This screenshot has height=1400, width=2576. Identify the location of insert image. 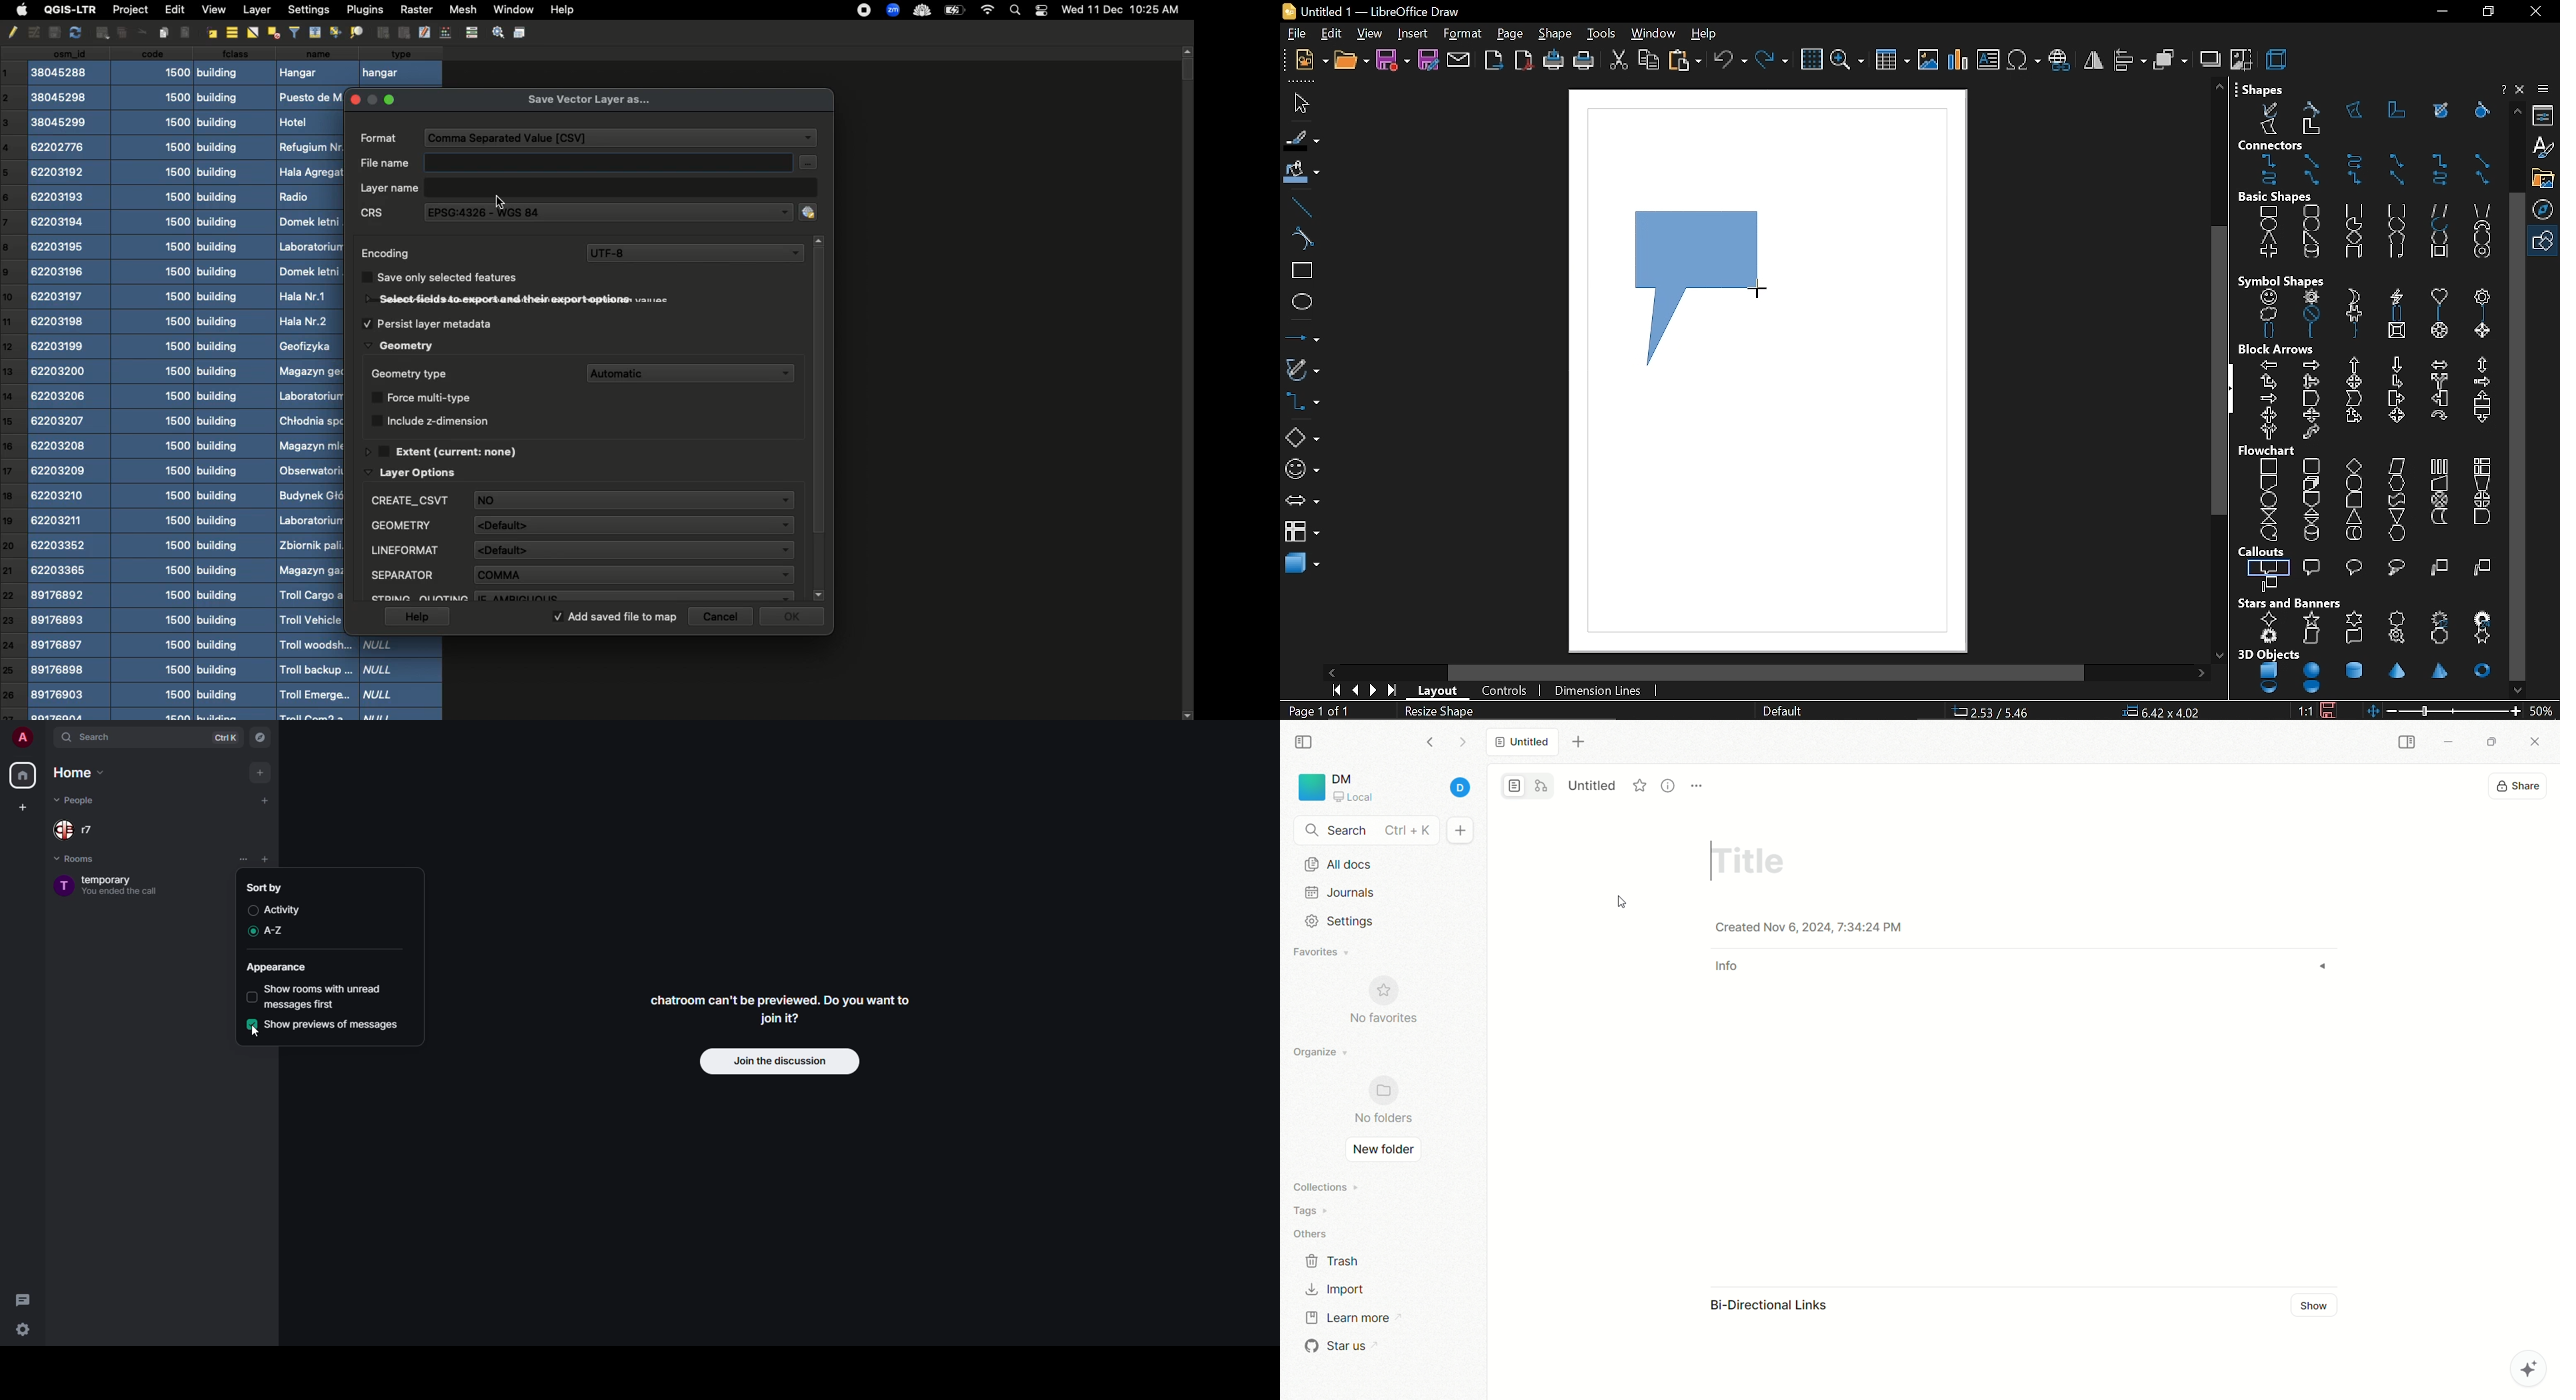
(1927, 62).